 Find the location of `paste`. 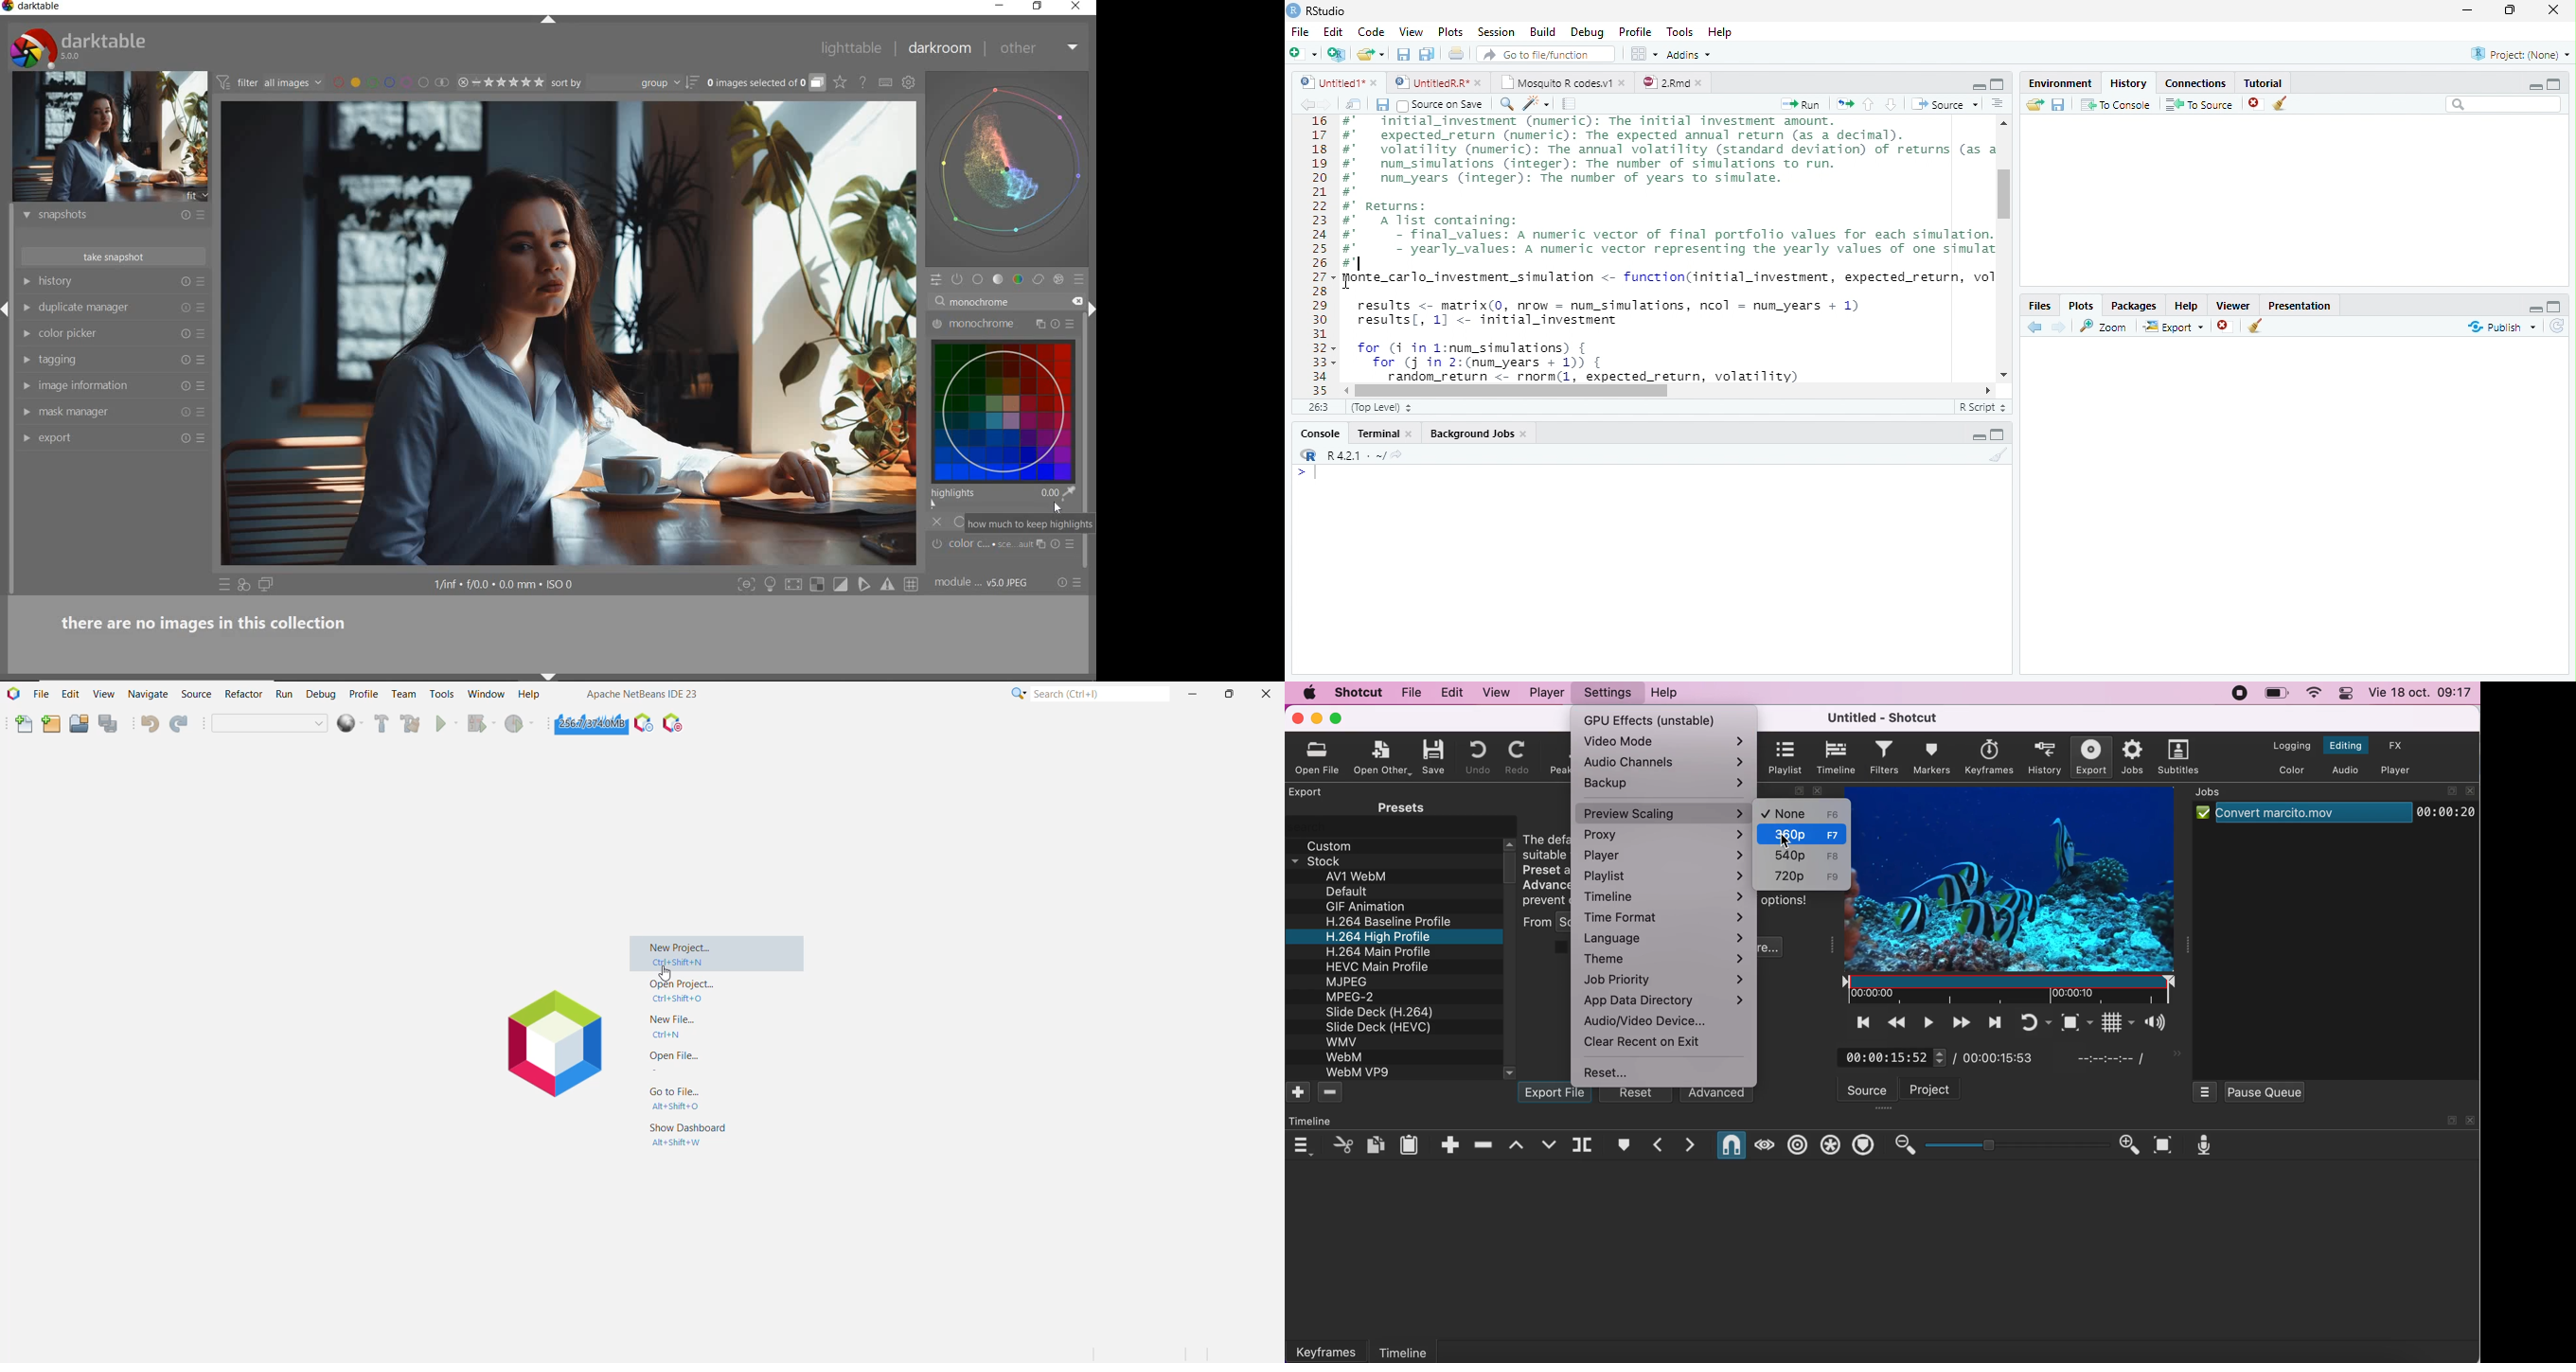

paste is located at coordinates (1411, 1144).